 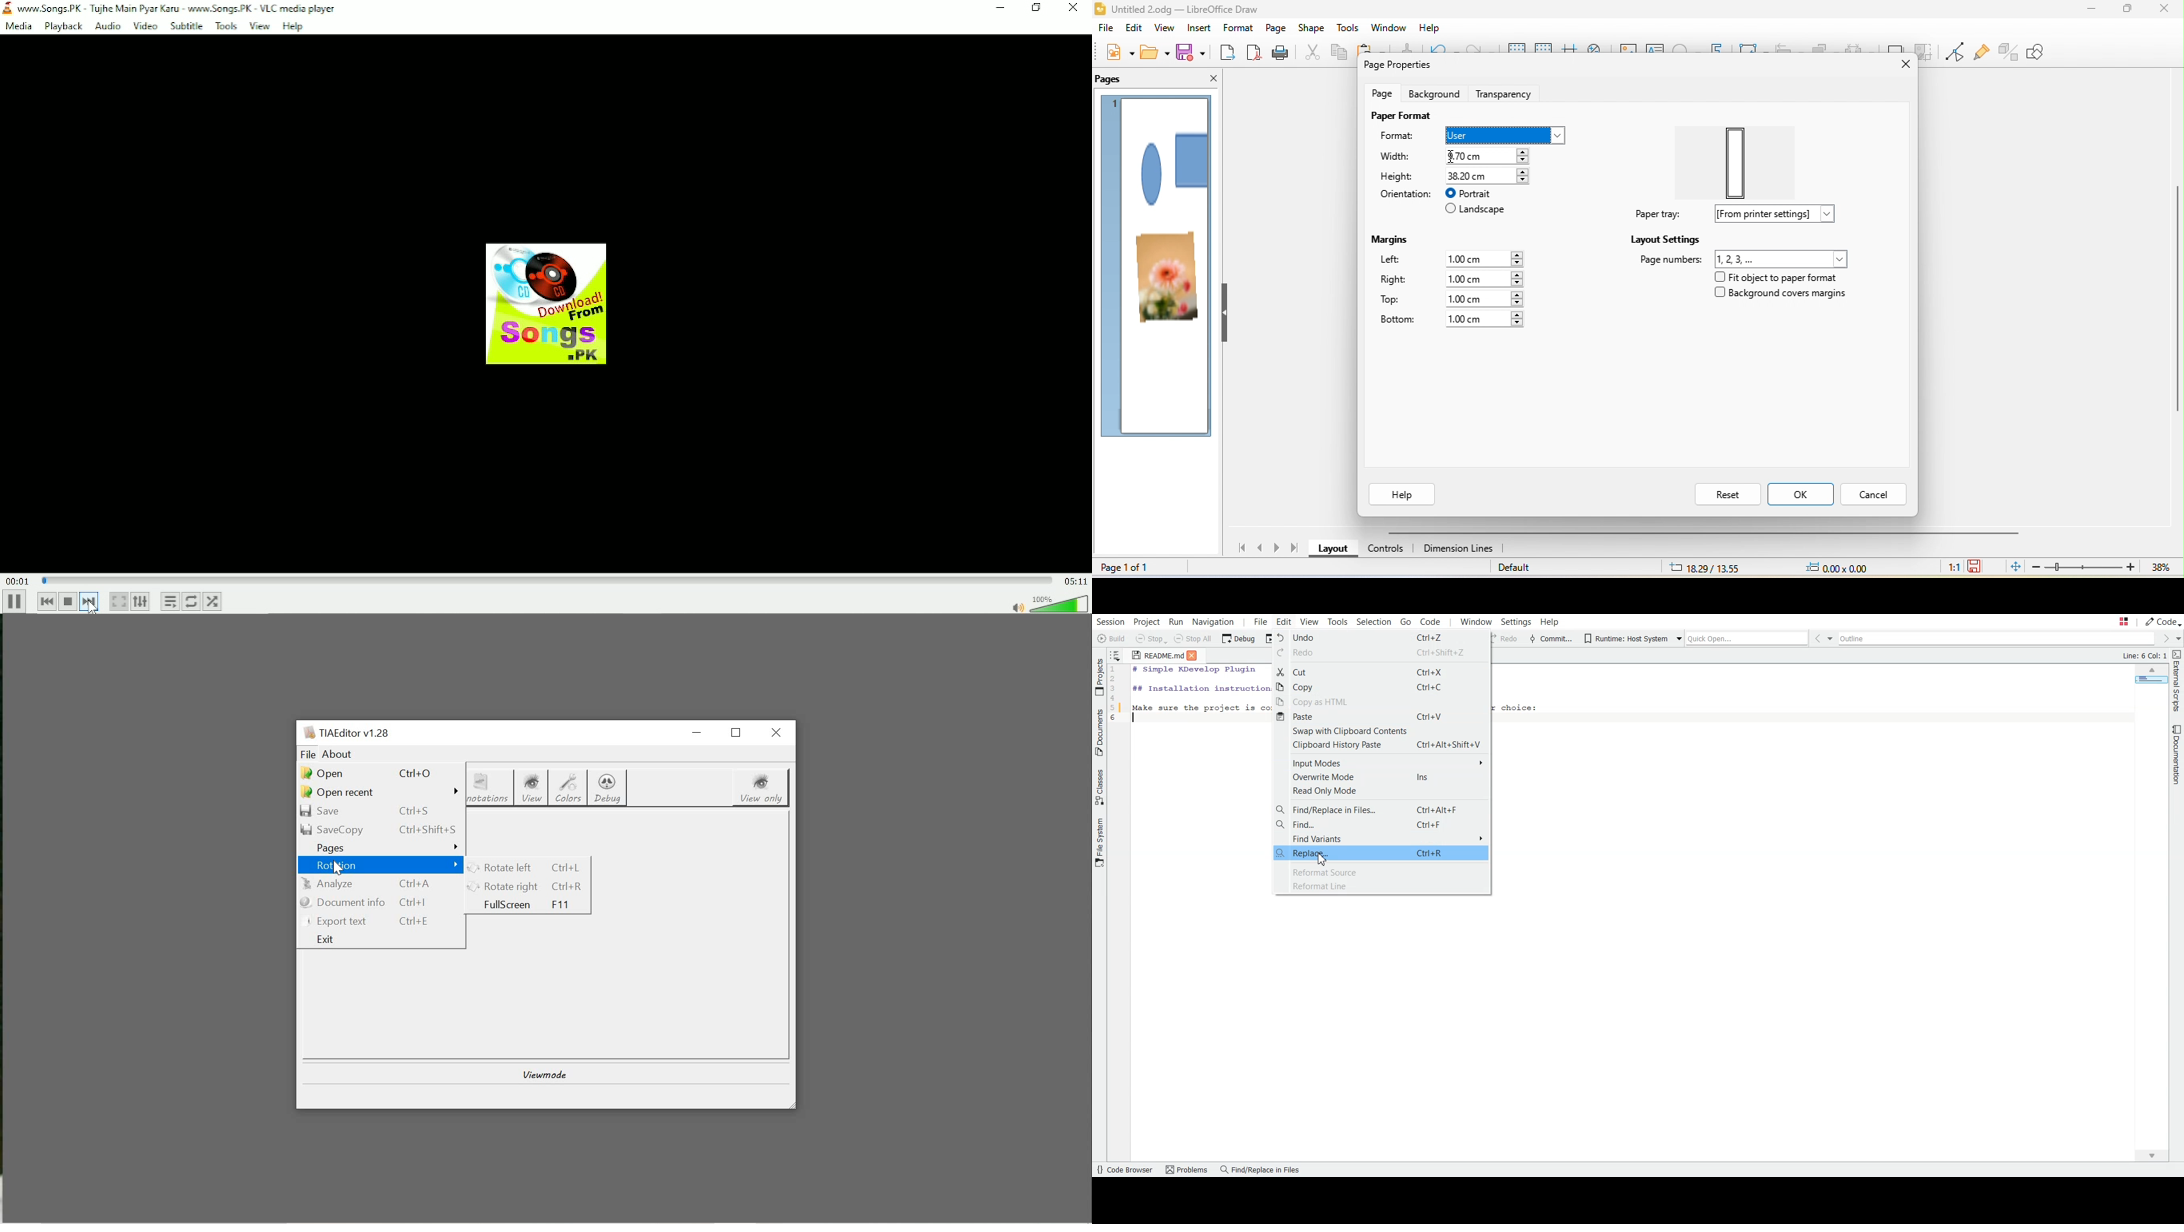 What do you see at coordinates (1172, 167) in the screenshot?
I see `shape` at bounding box center [1172, 167].